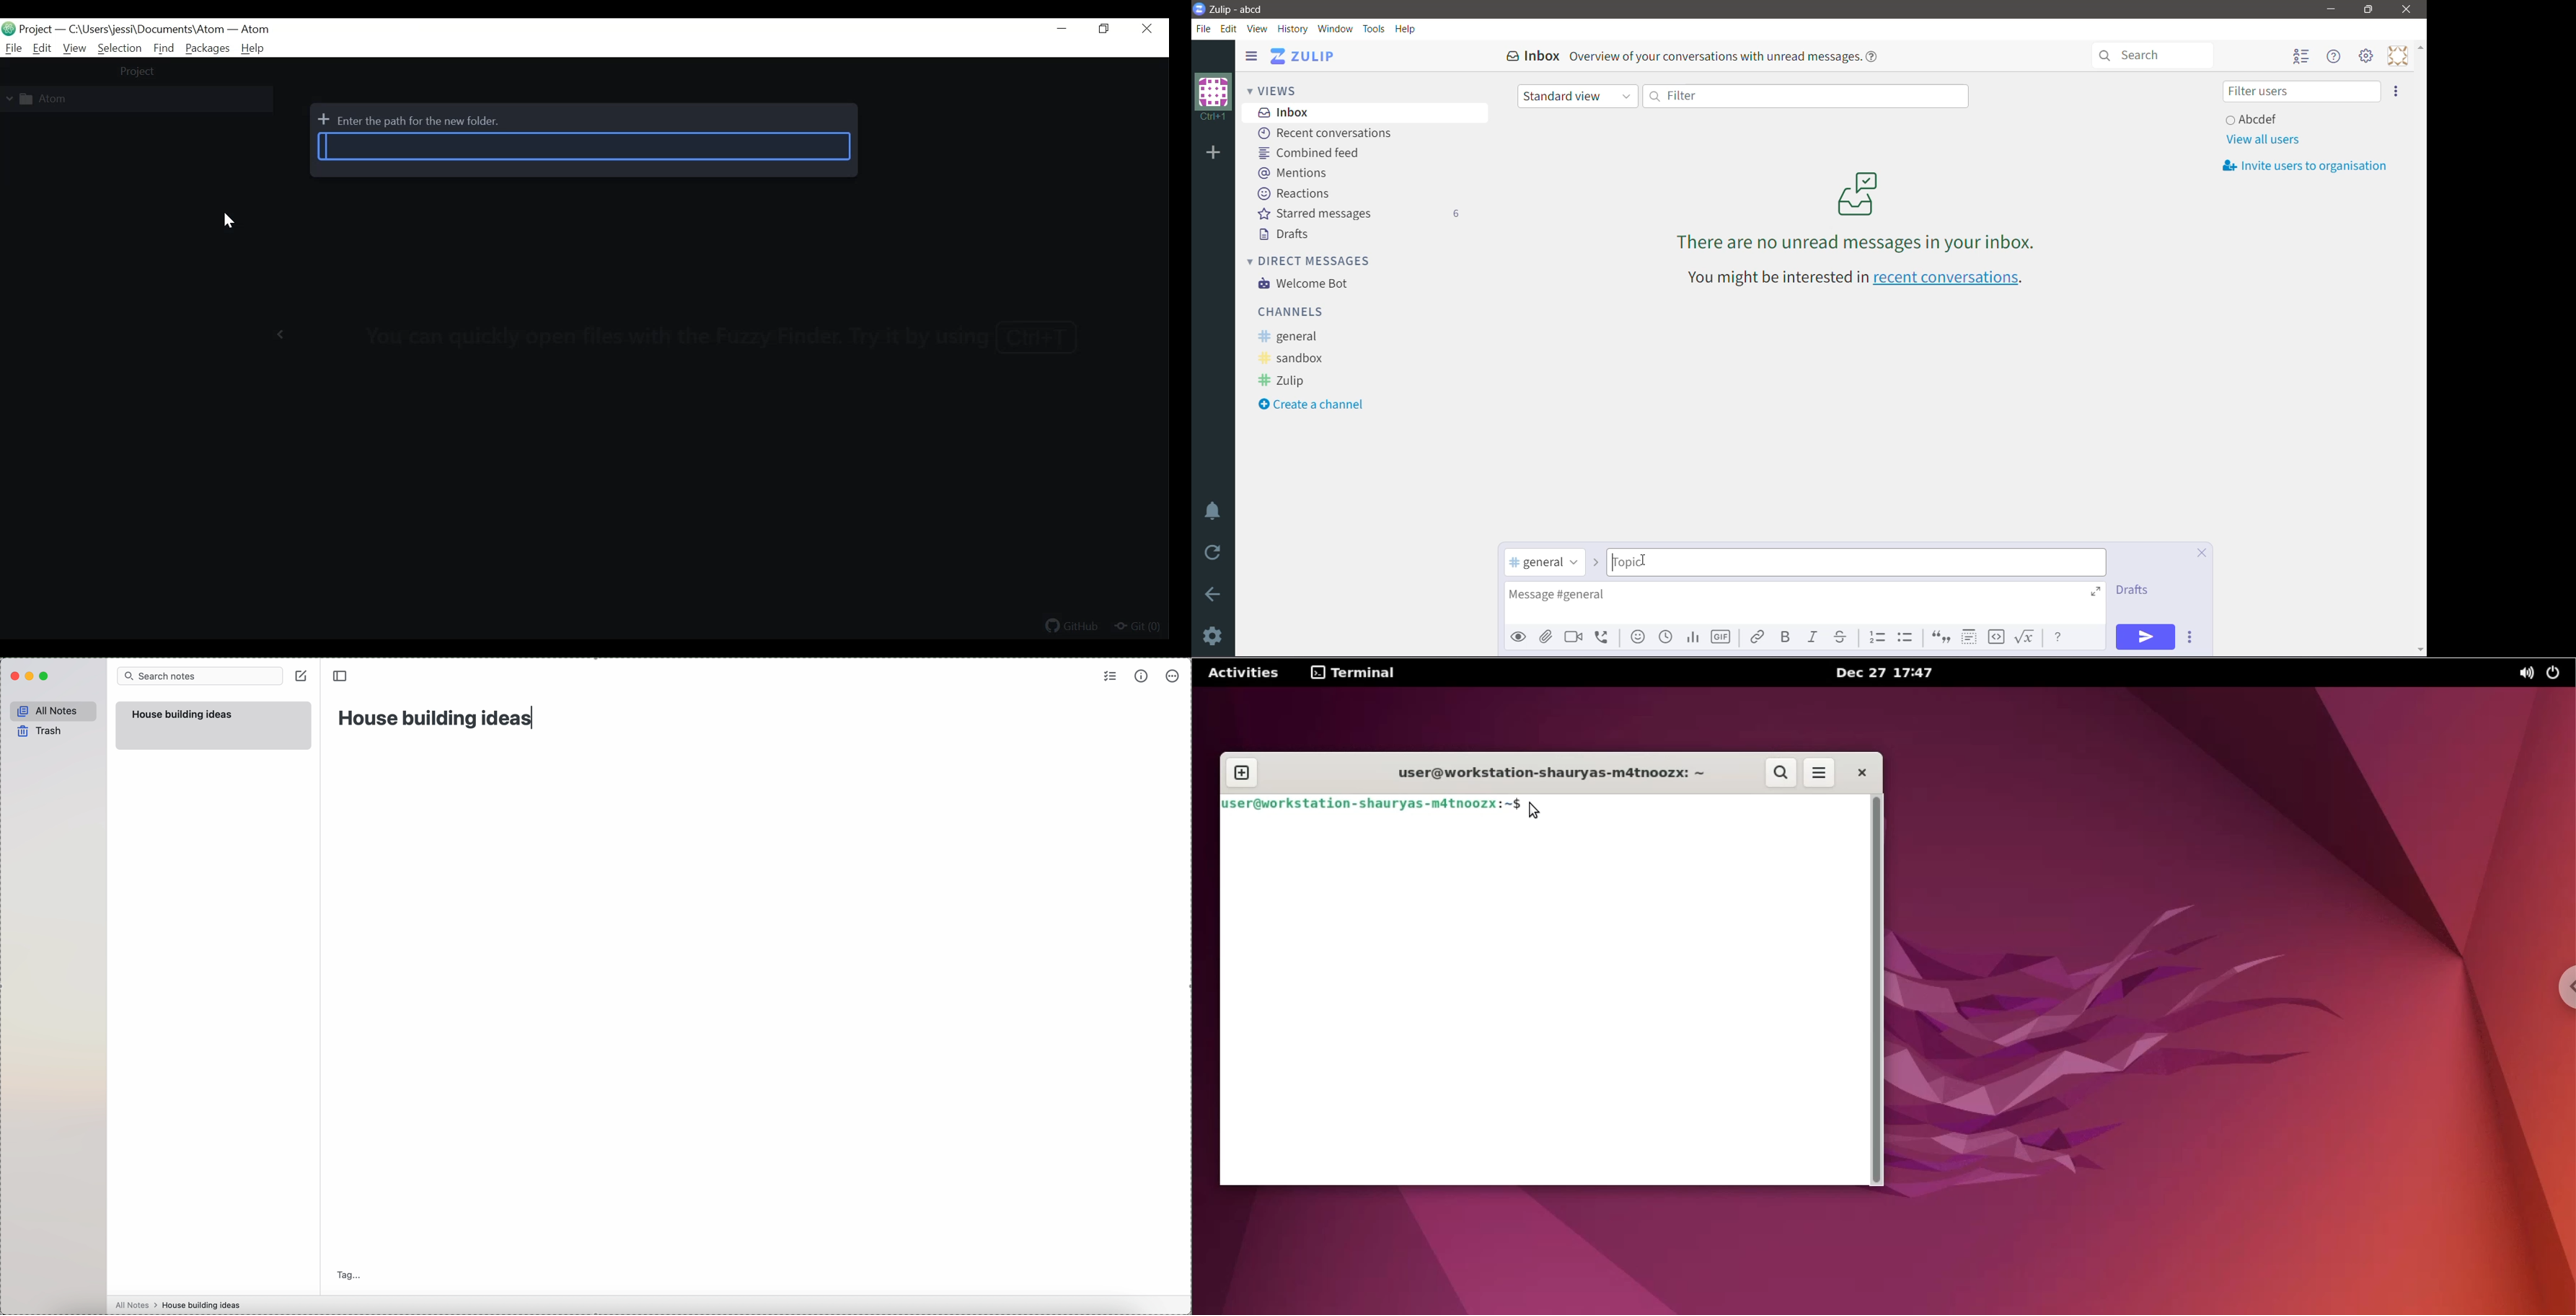 Image resolution: width=2576 pixels, height=1316 pixels. I want to click on Code, so click(1996, 638).